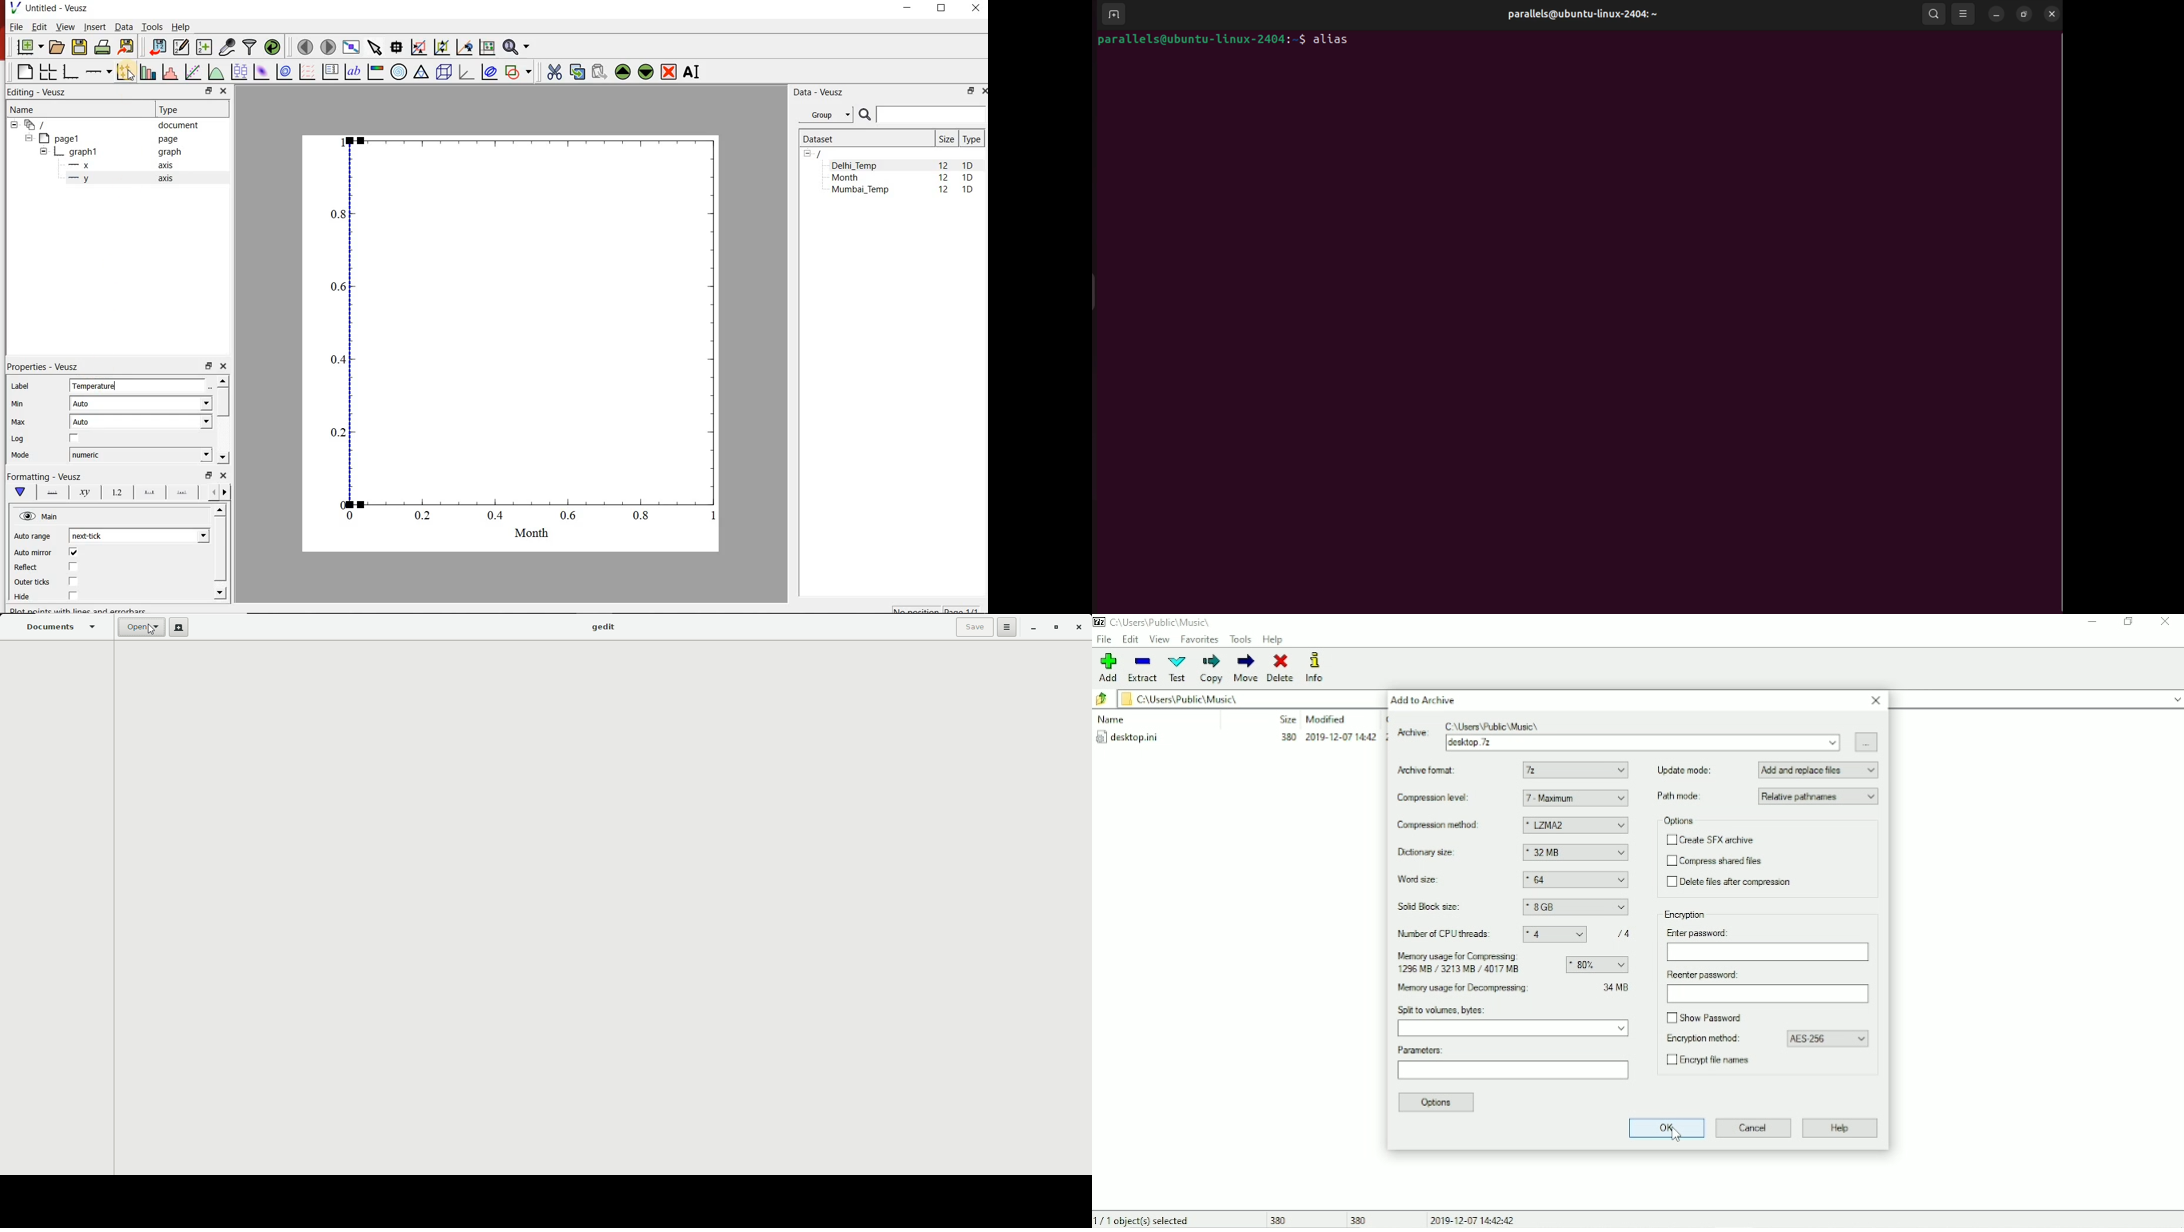 The image size is (2184, 1232). Describe the element at coordinates (1876, 700) in the screenshot. I see `Close` at that location.